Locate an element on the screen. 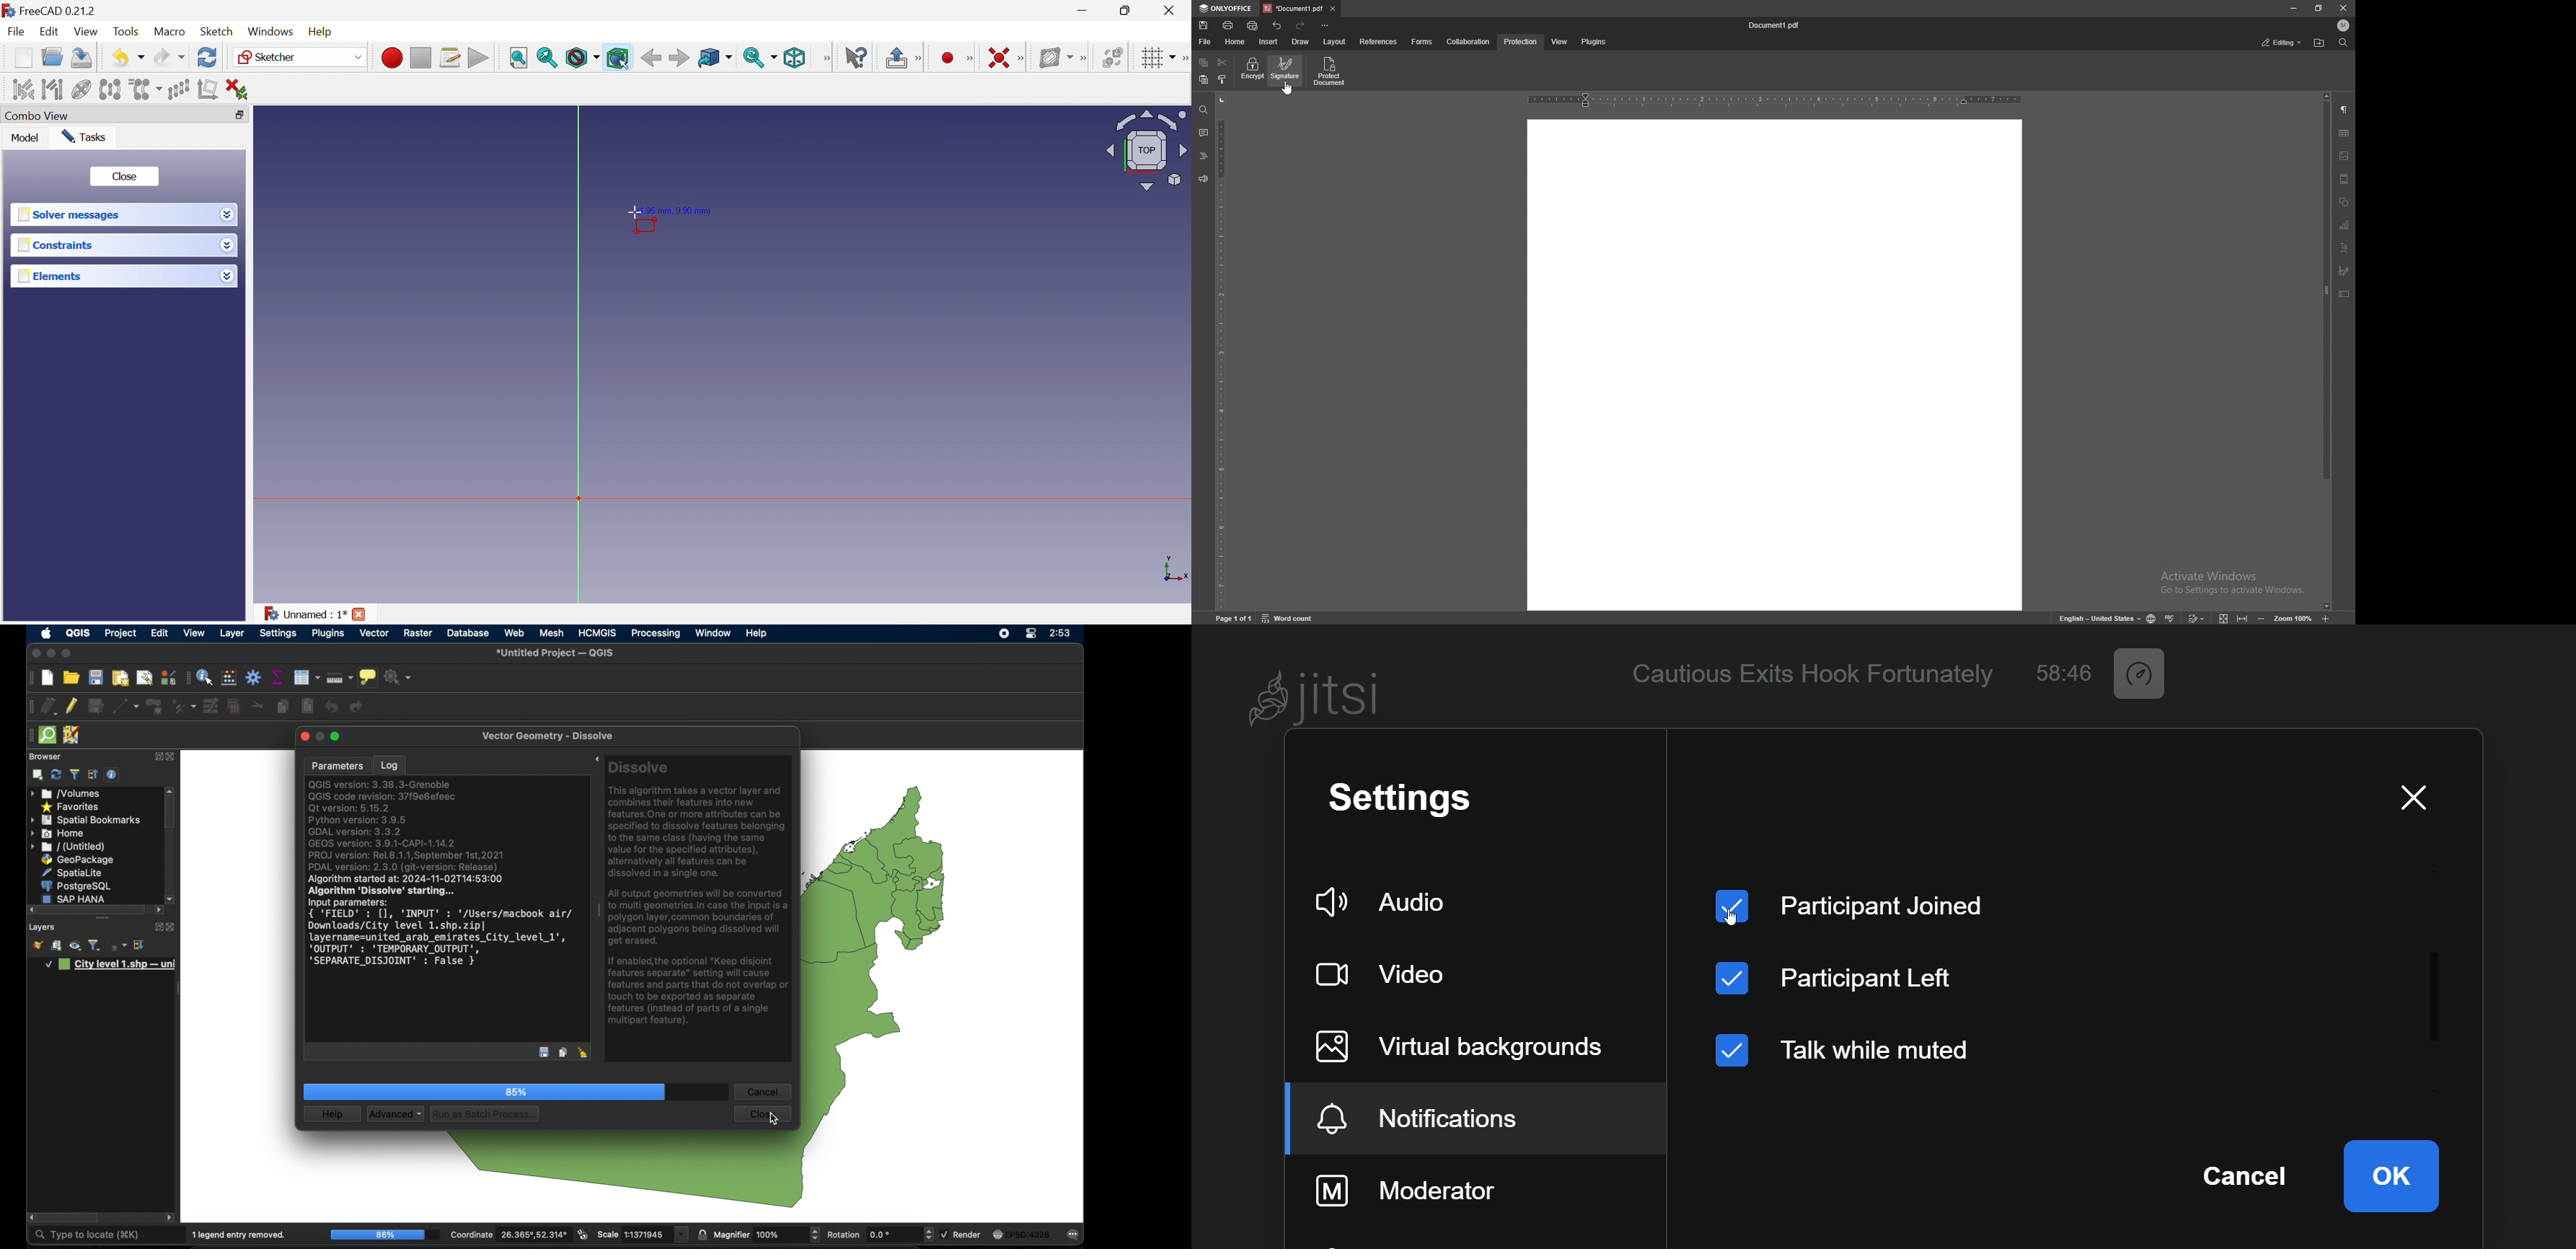  sap hana is located at coordinates (76, 898).